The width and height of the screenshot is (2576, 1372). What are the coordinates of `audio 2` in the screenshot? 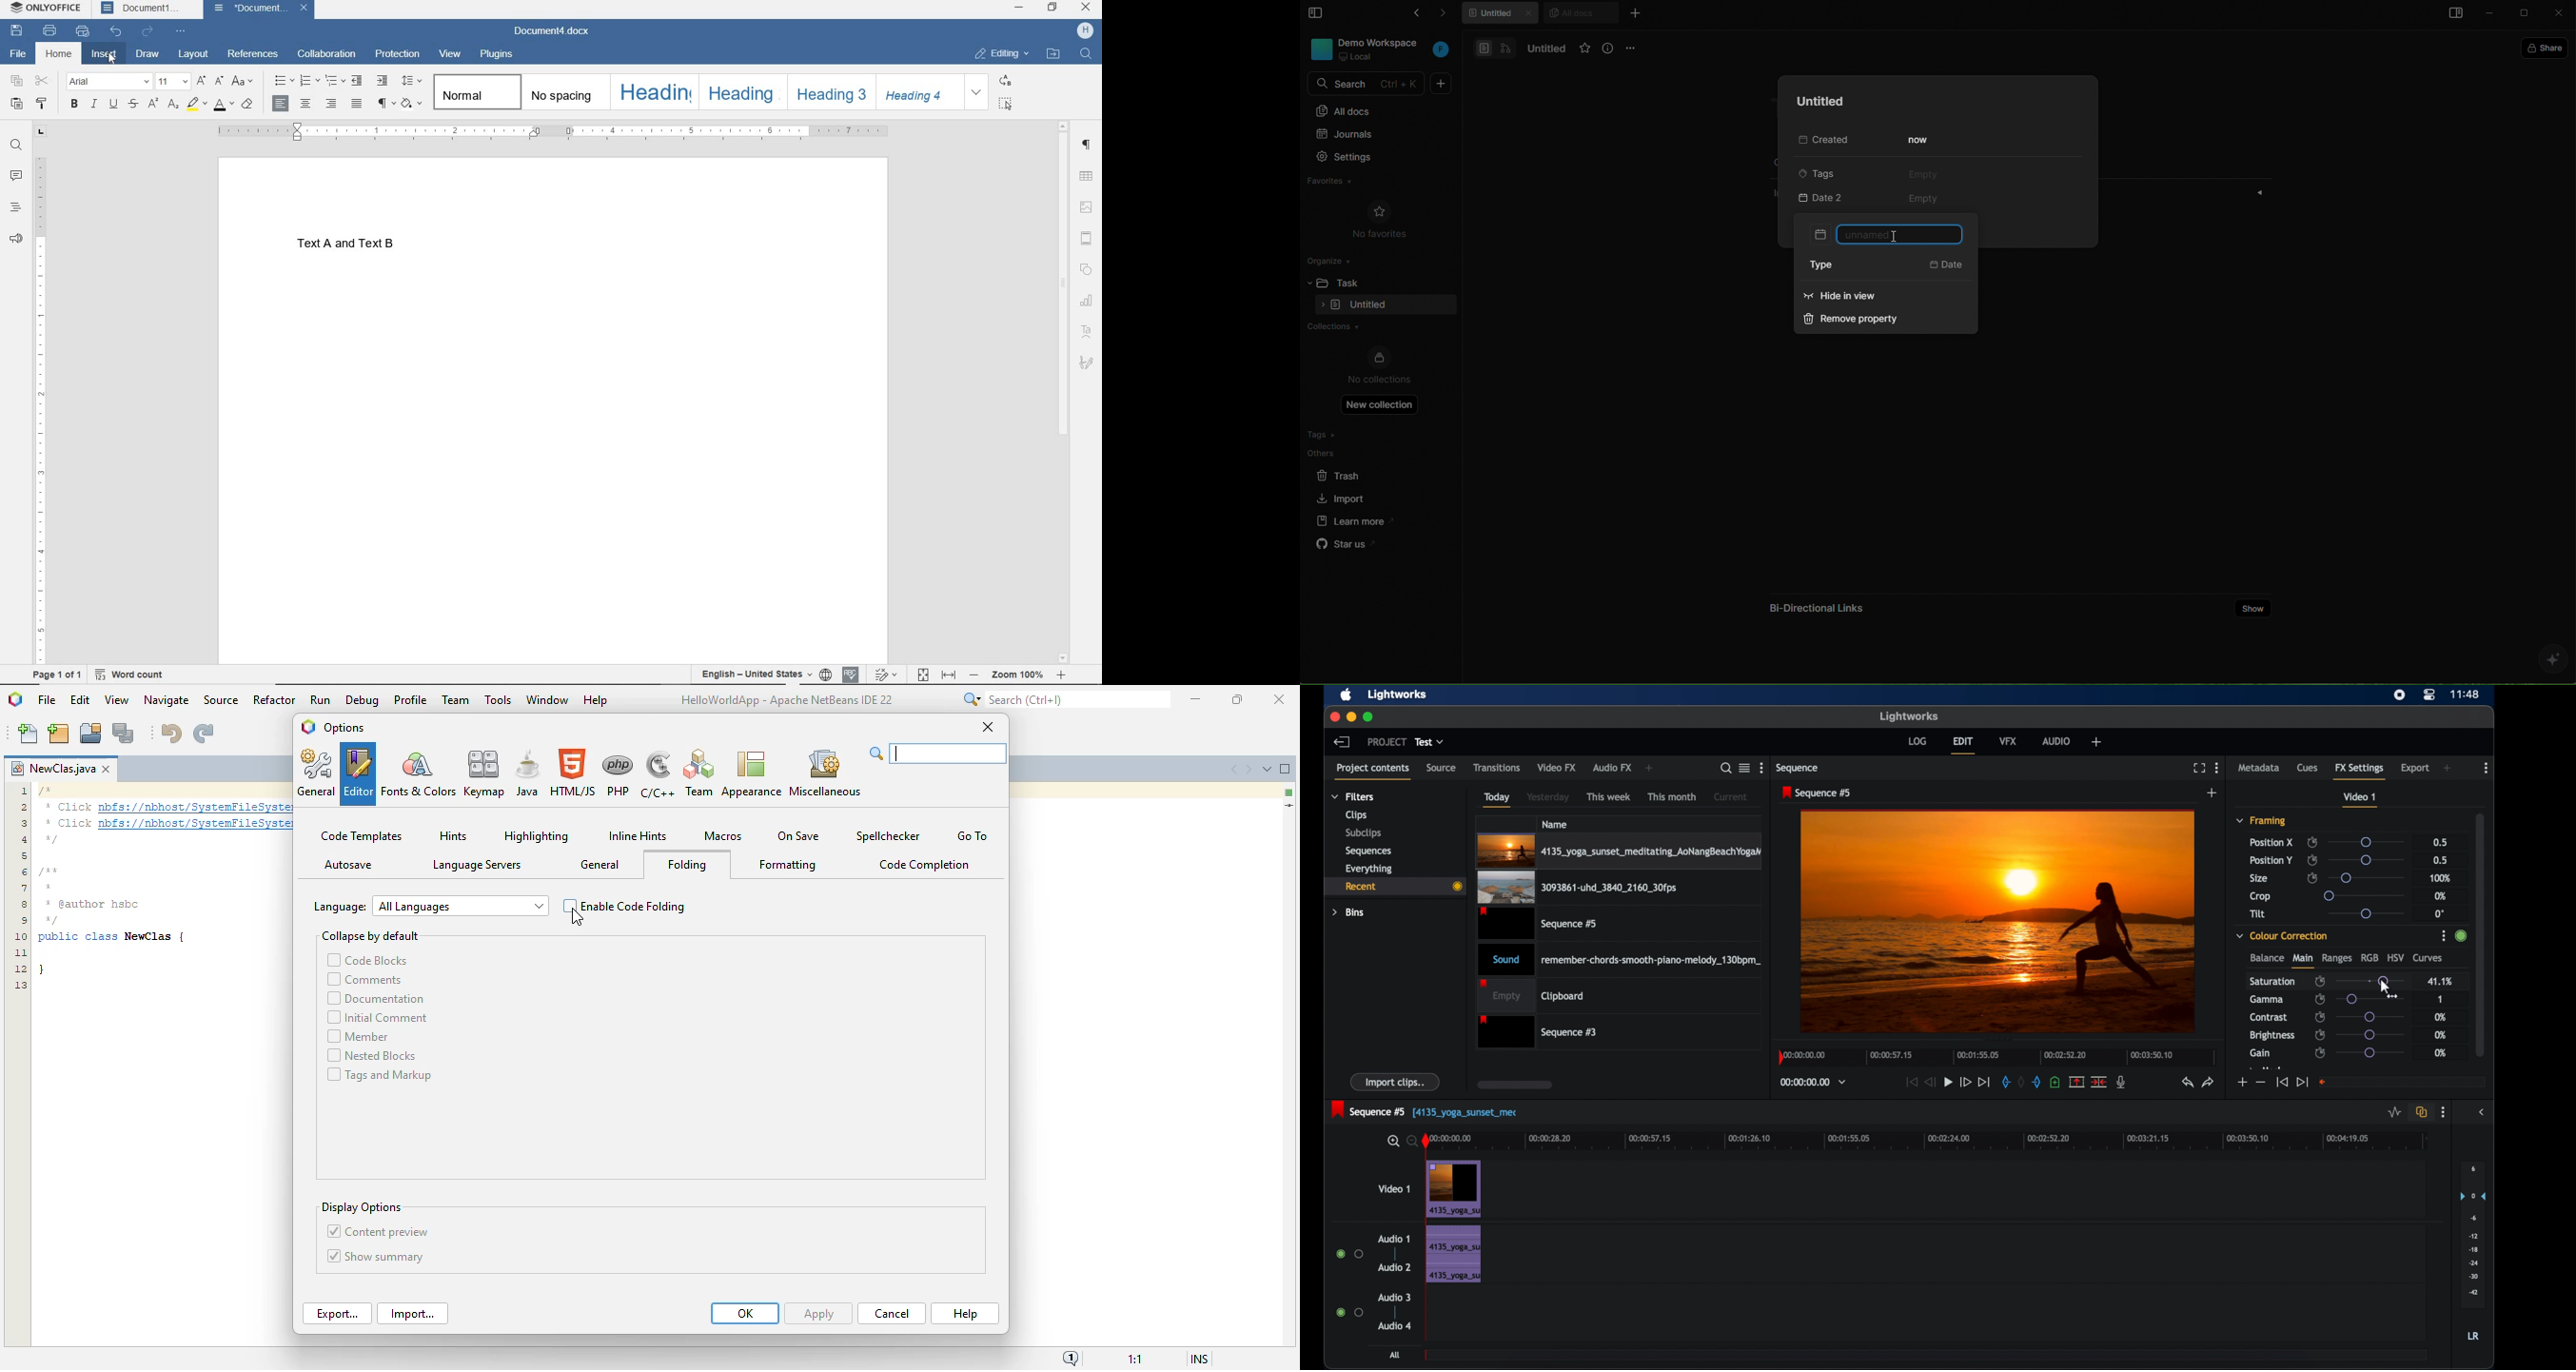 It's located at (1394, 1267).